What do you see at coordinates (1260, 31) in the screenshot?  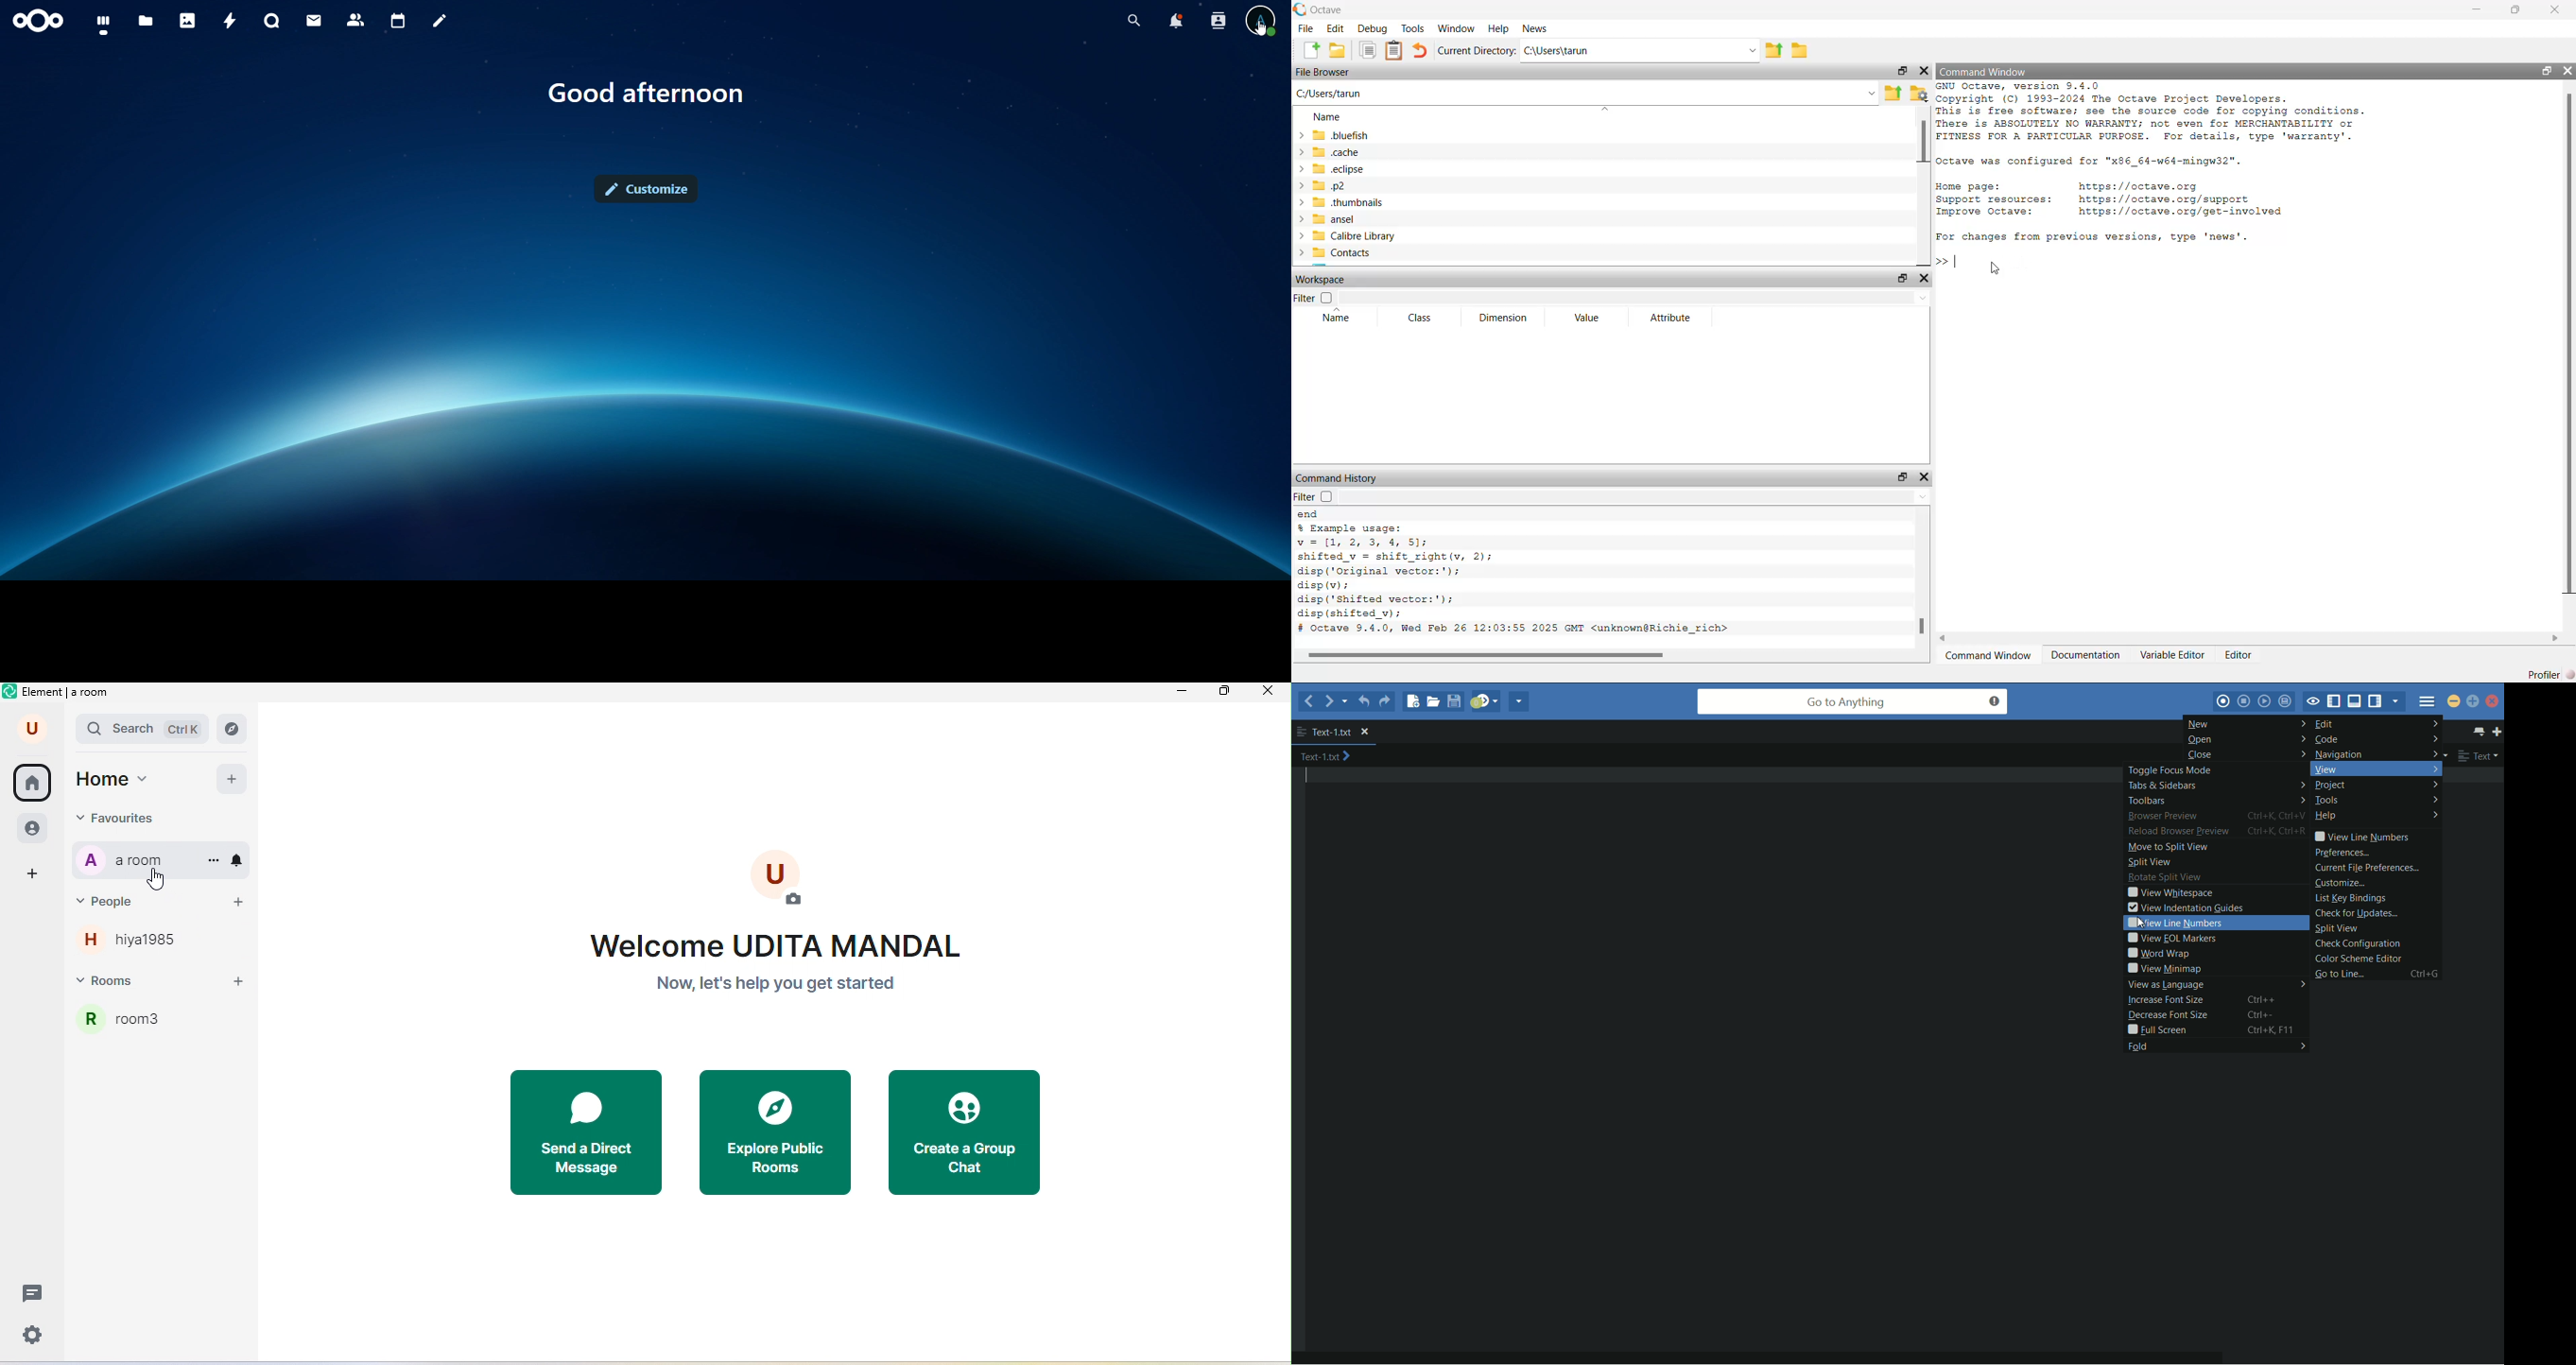 I see `Cursor` at bounding box center [1260, 31].